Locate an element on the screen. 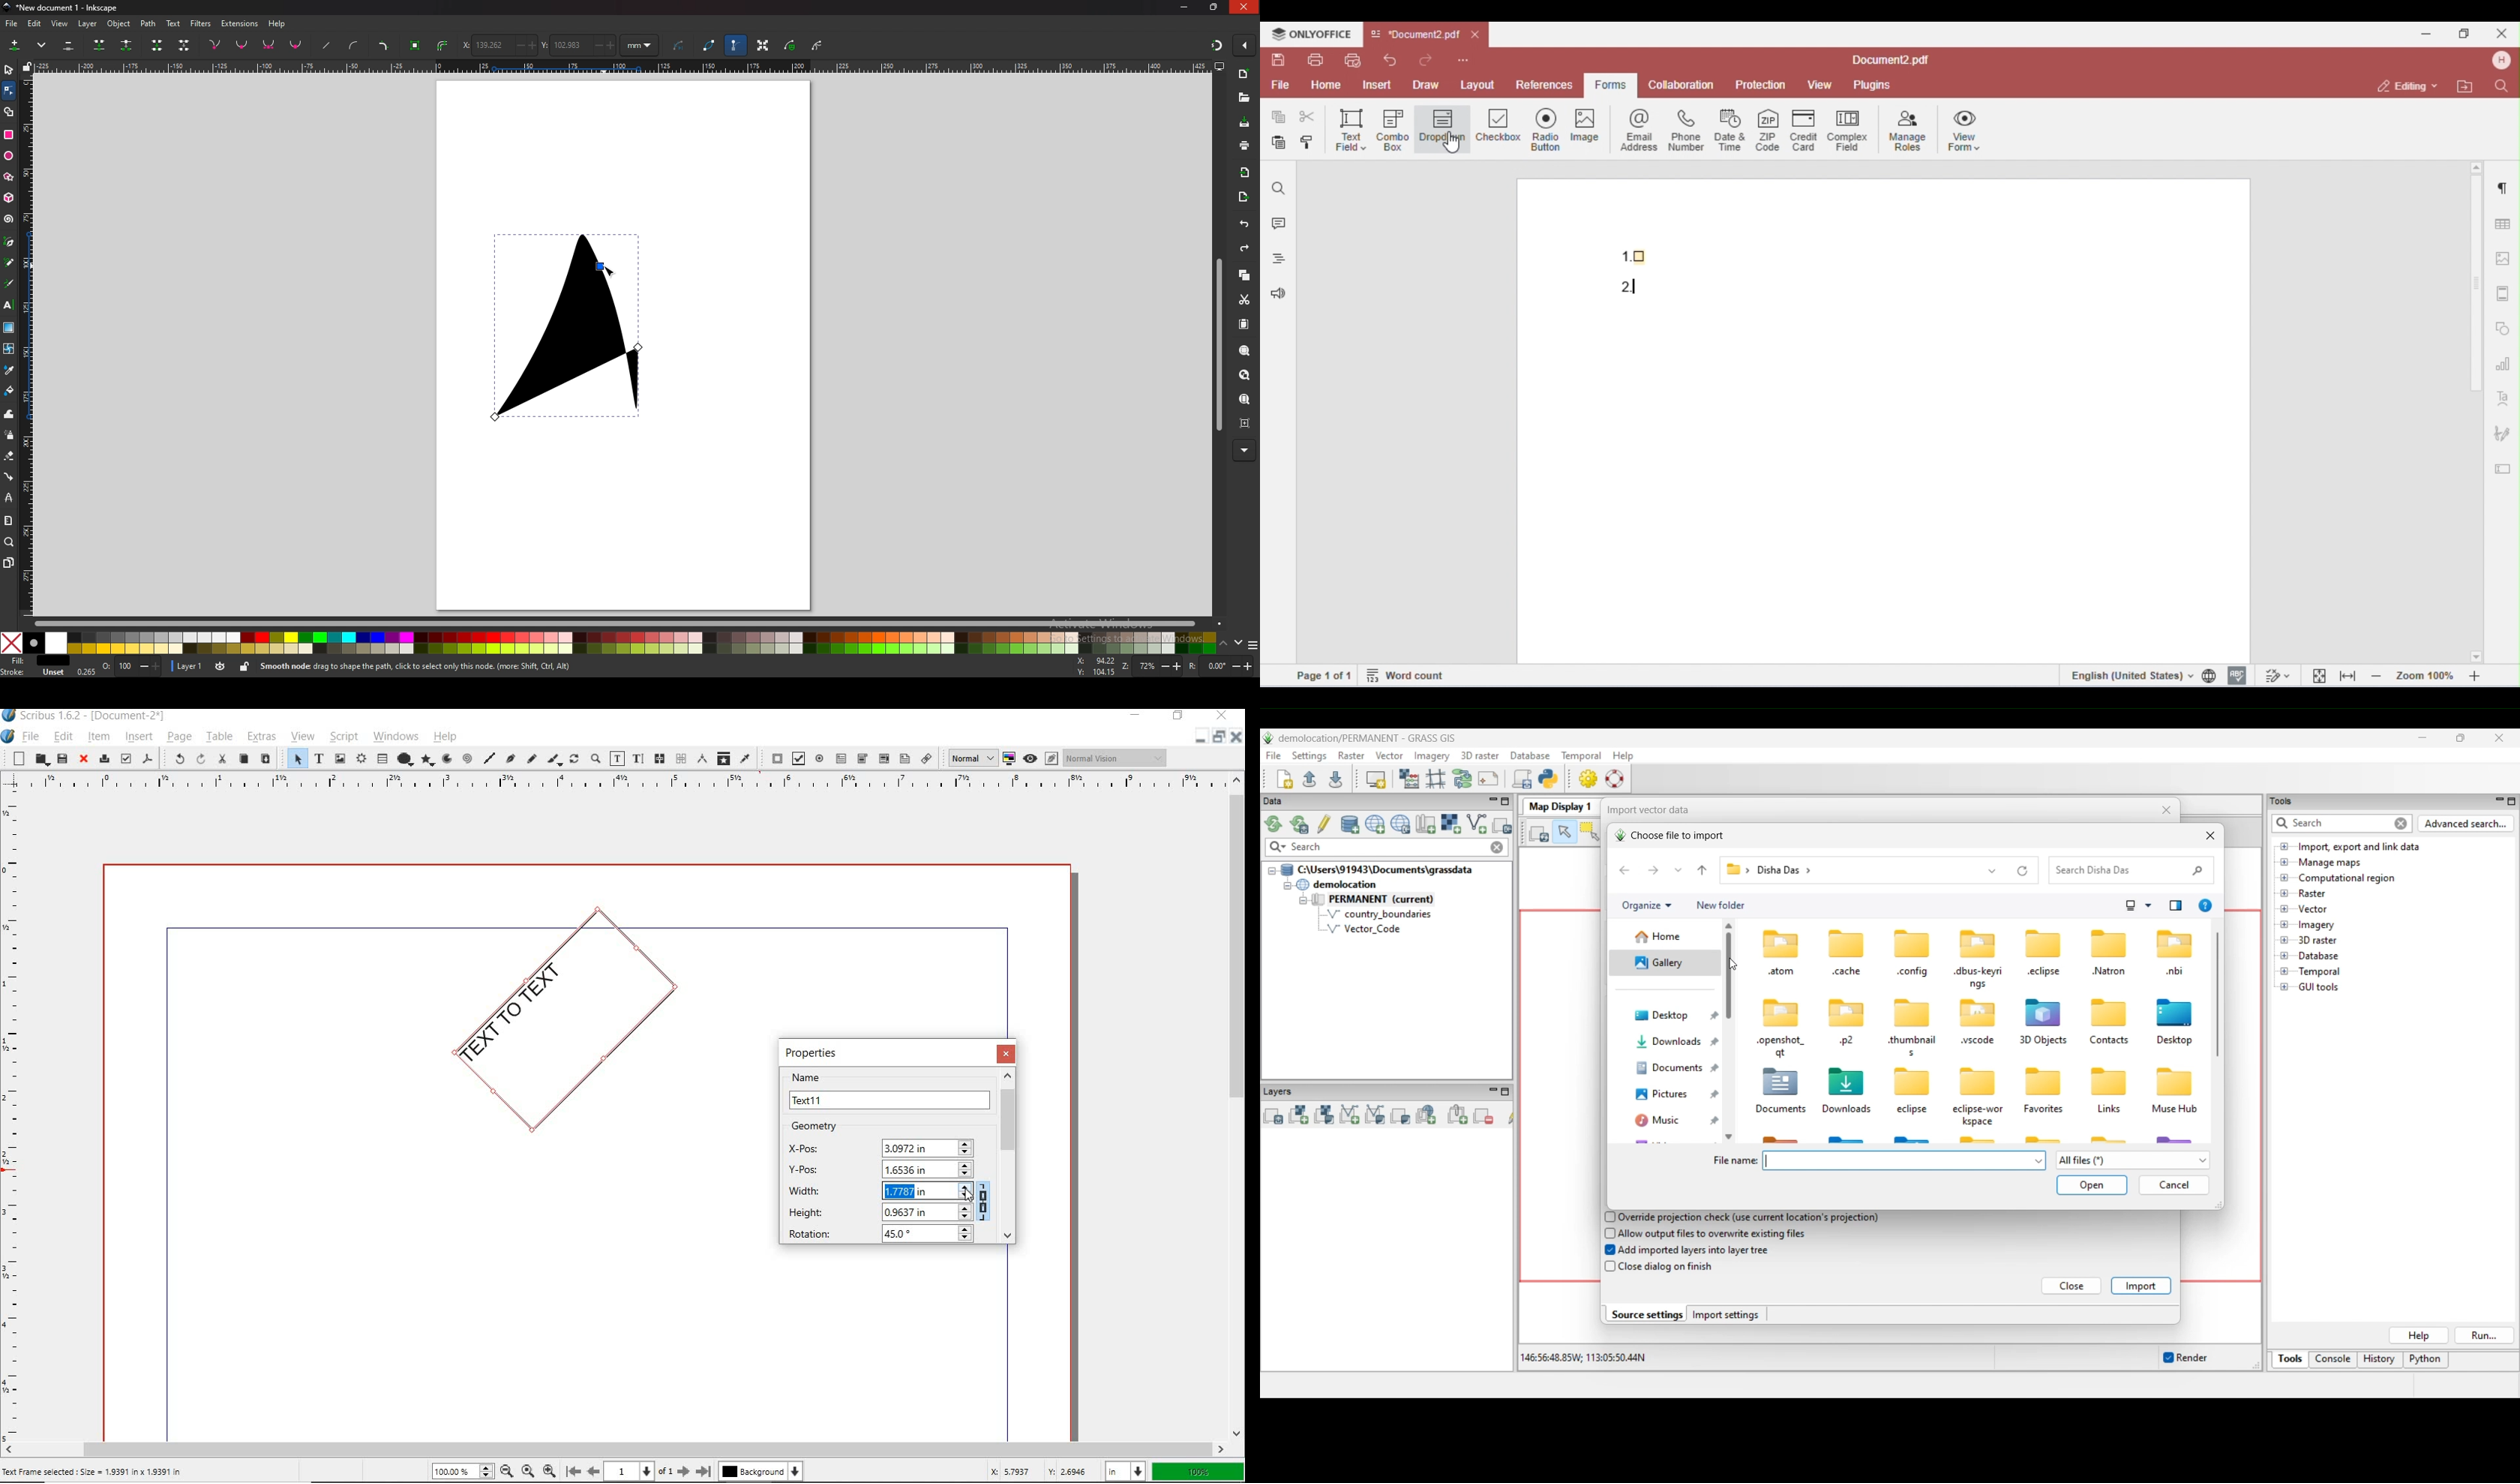 The height and width of the screenshot is (1484, 2520). add corners lpe is located at coordinates (384, 46).